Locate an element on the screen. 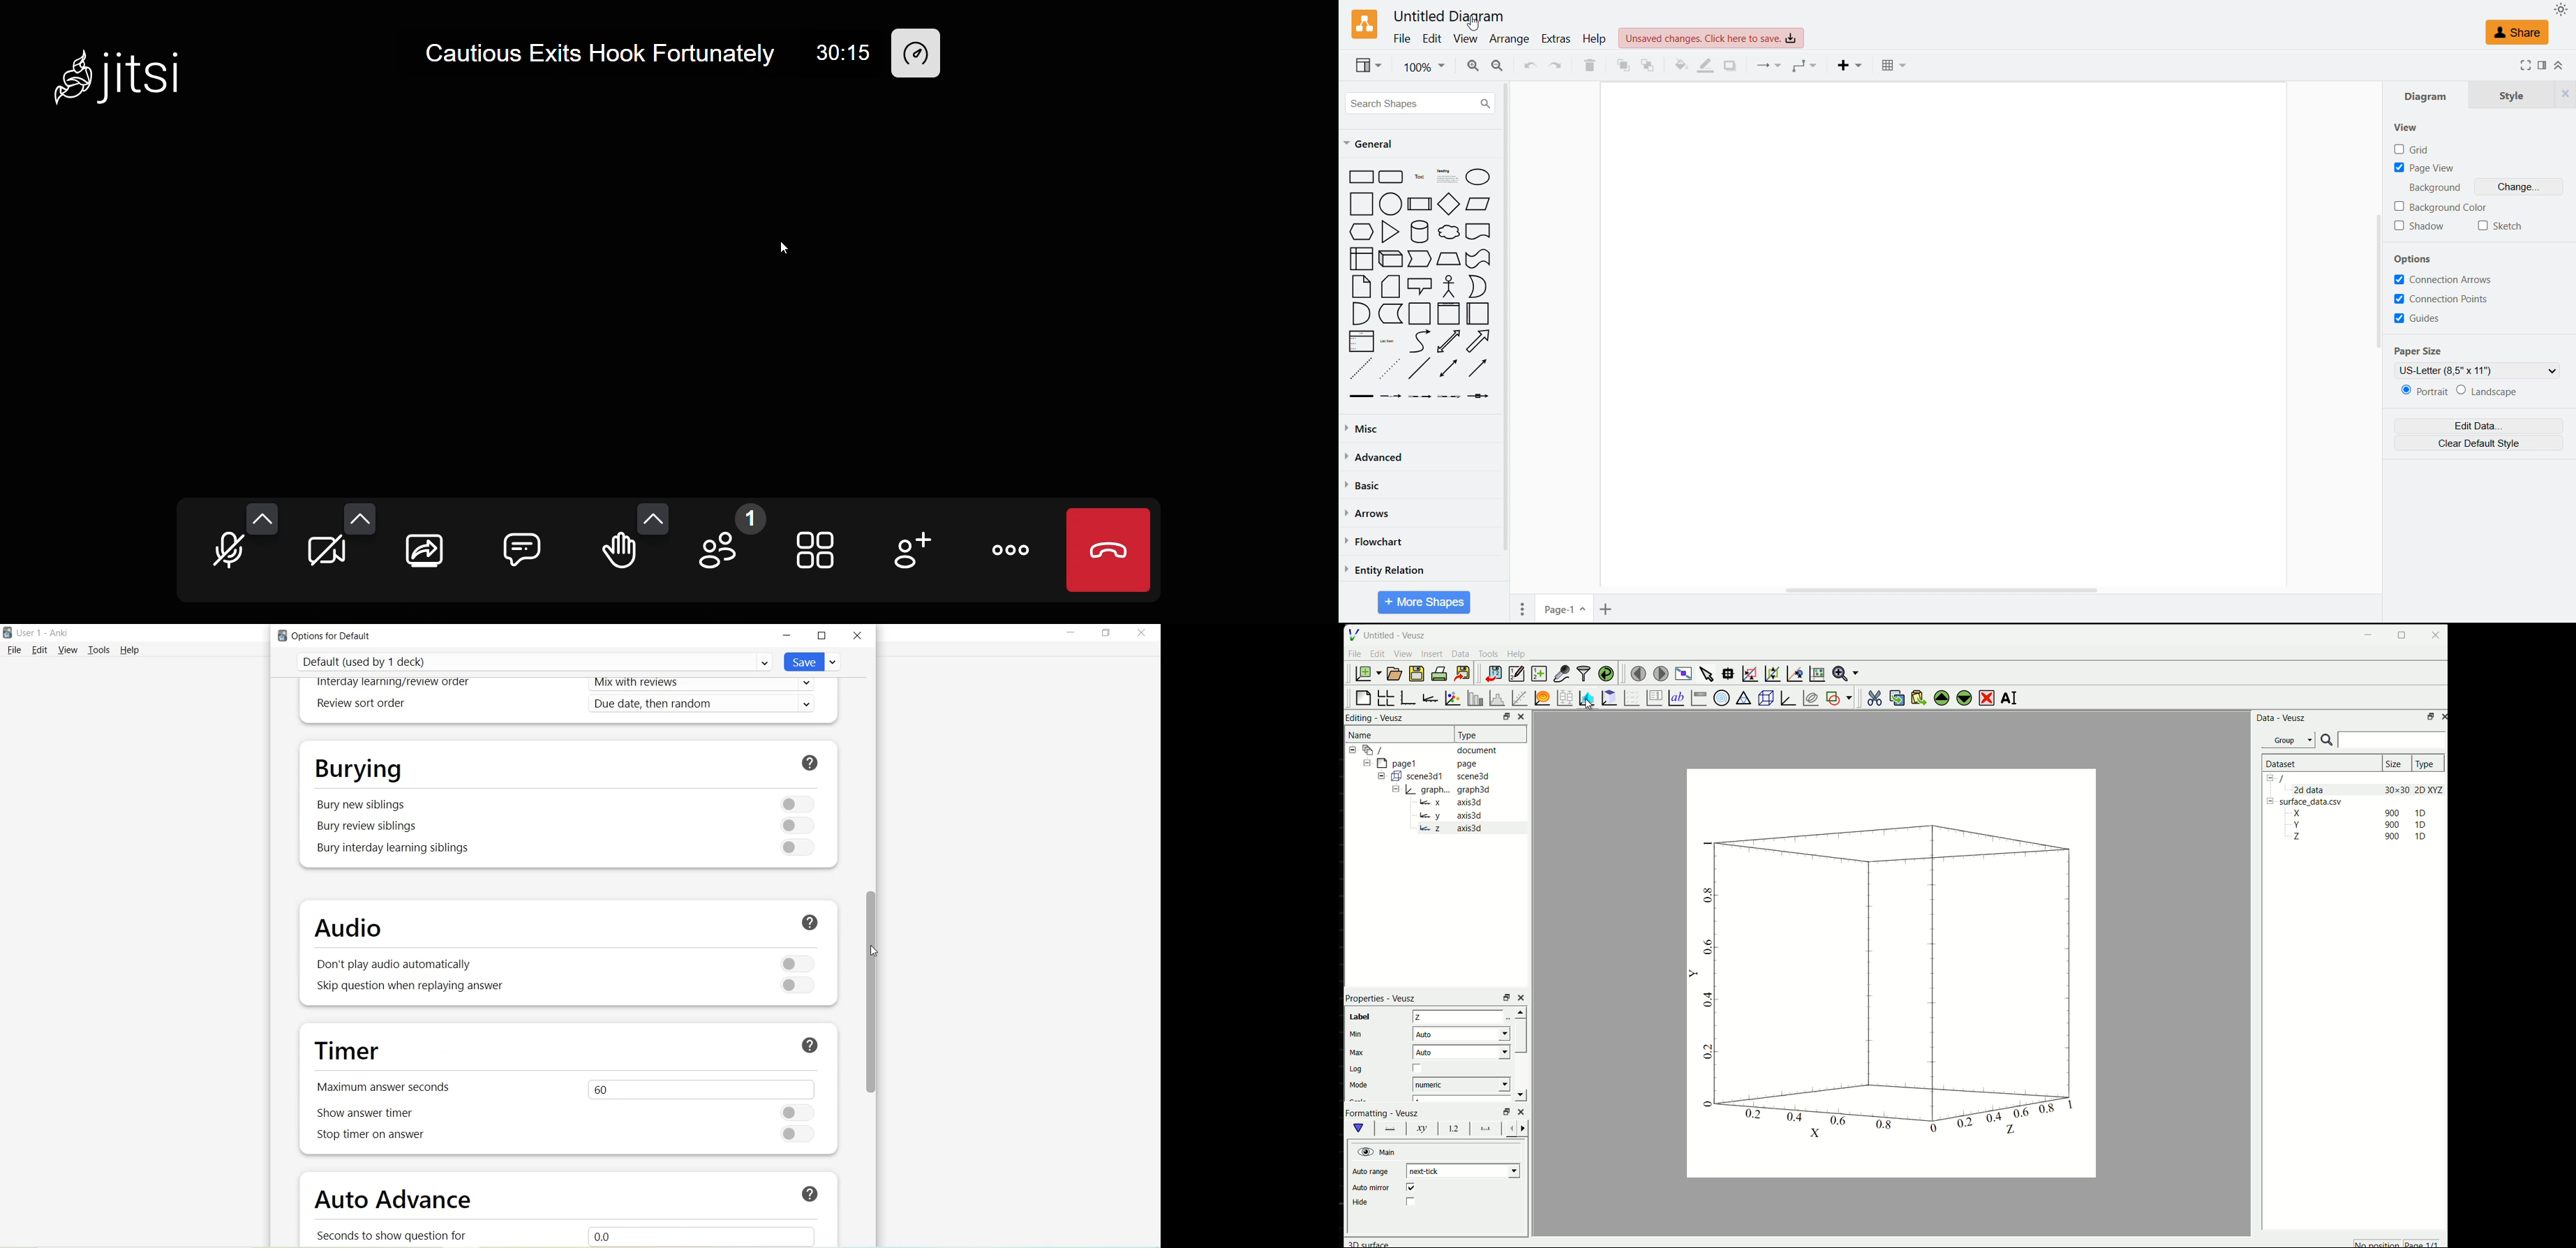 The height and width of the screenshot is (1260, 2576). grid is located at coordinates (2412, 149).